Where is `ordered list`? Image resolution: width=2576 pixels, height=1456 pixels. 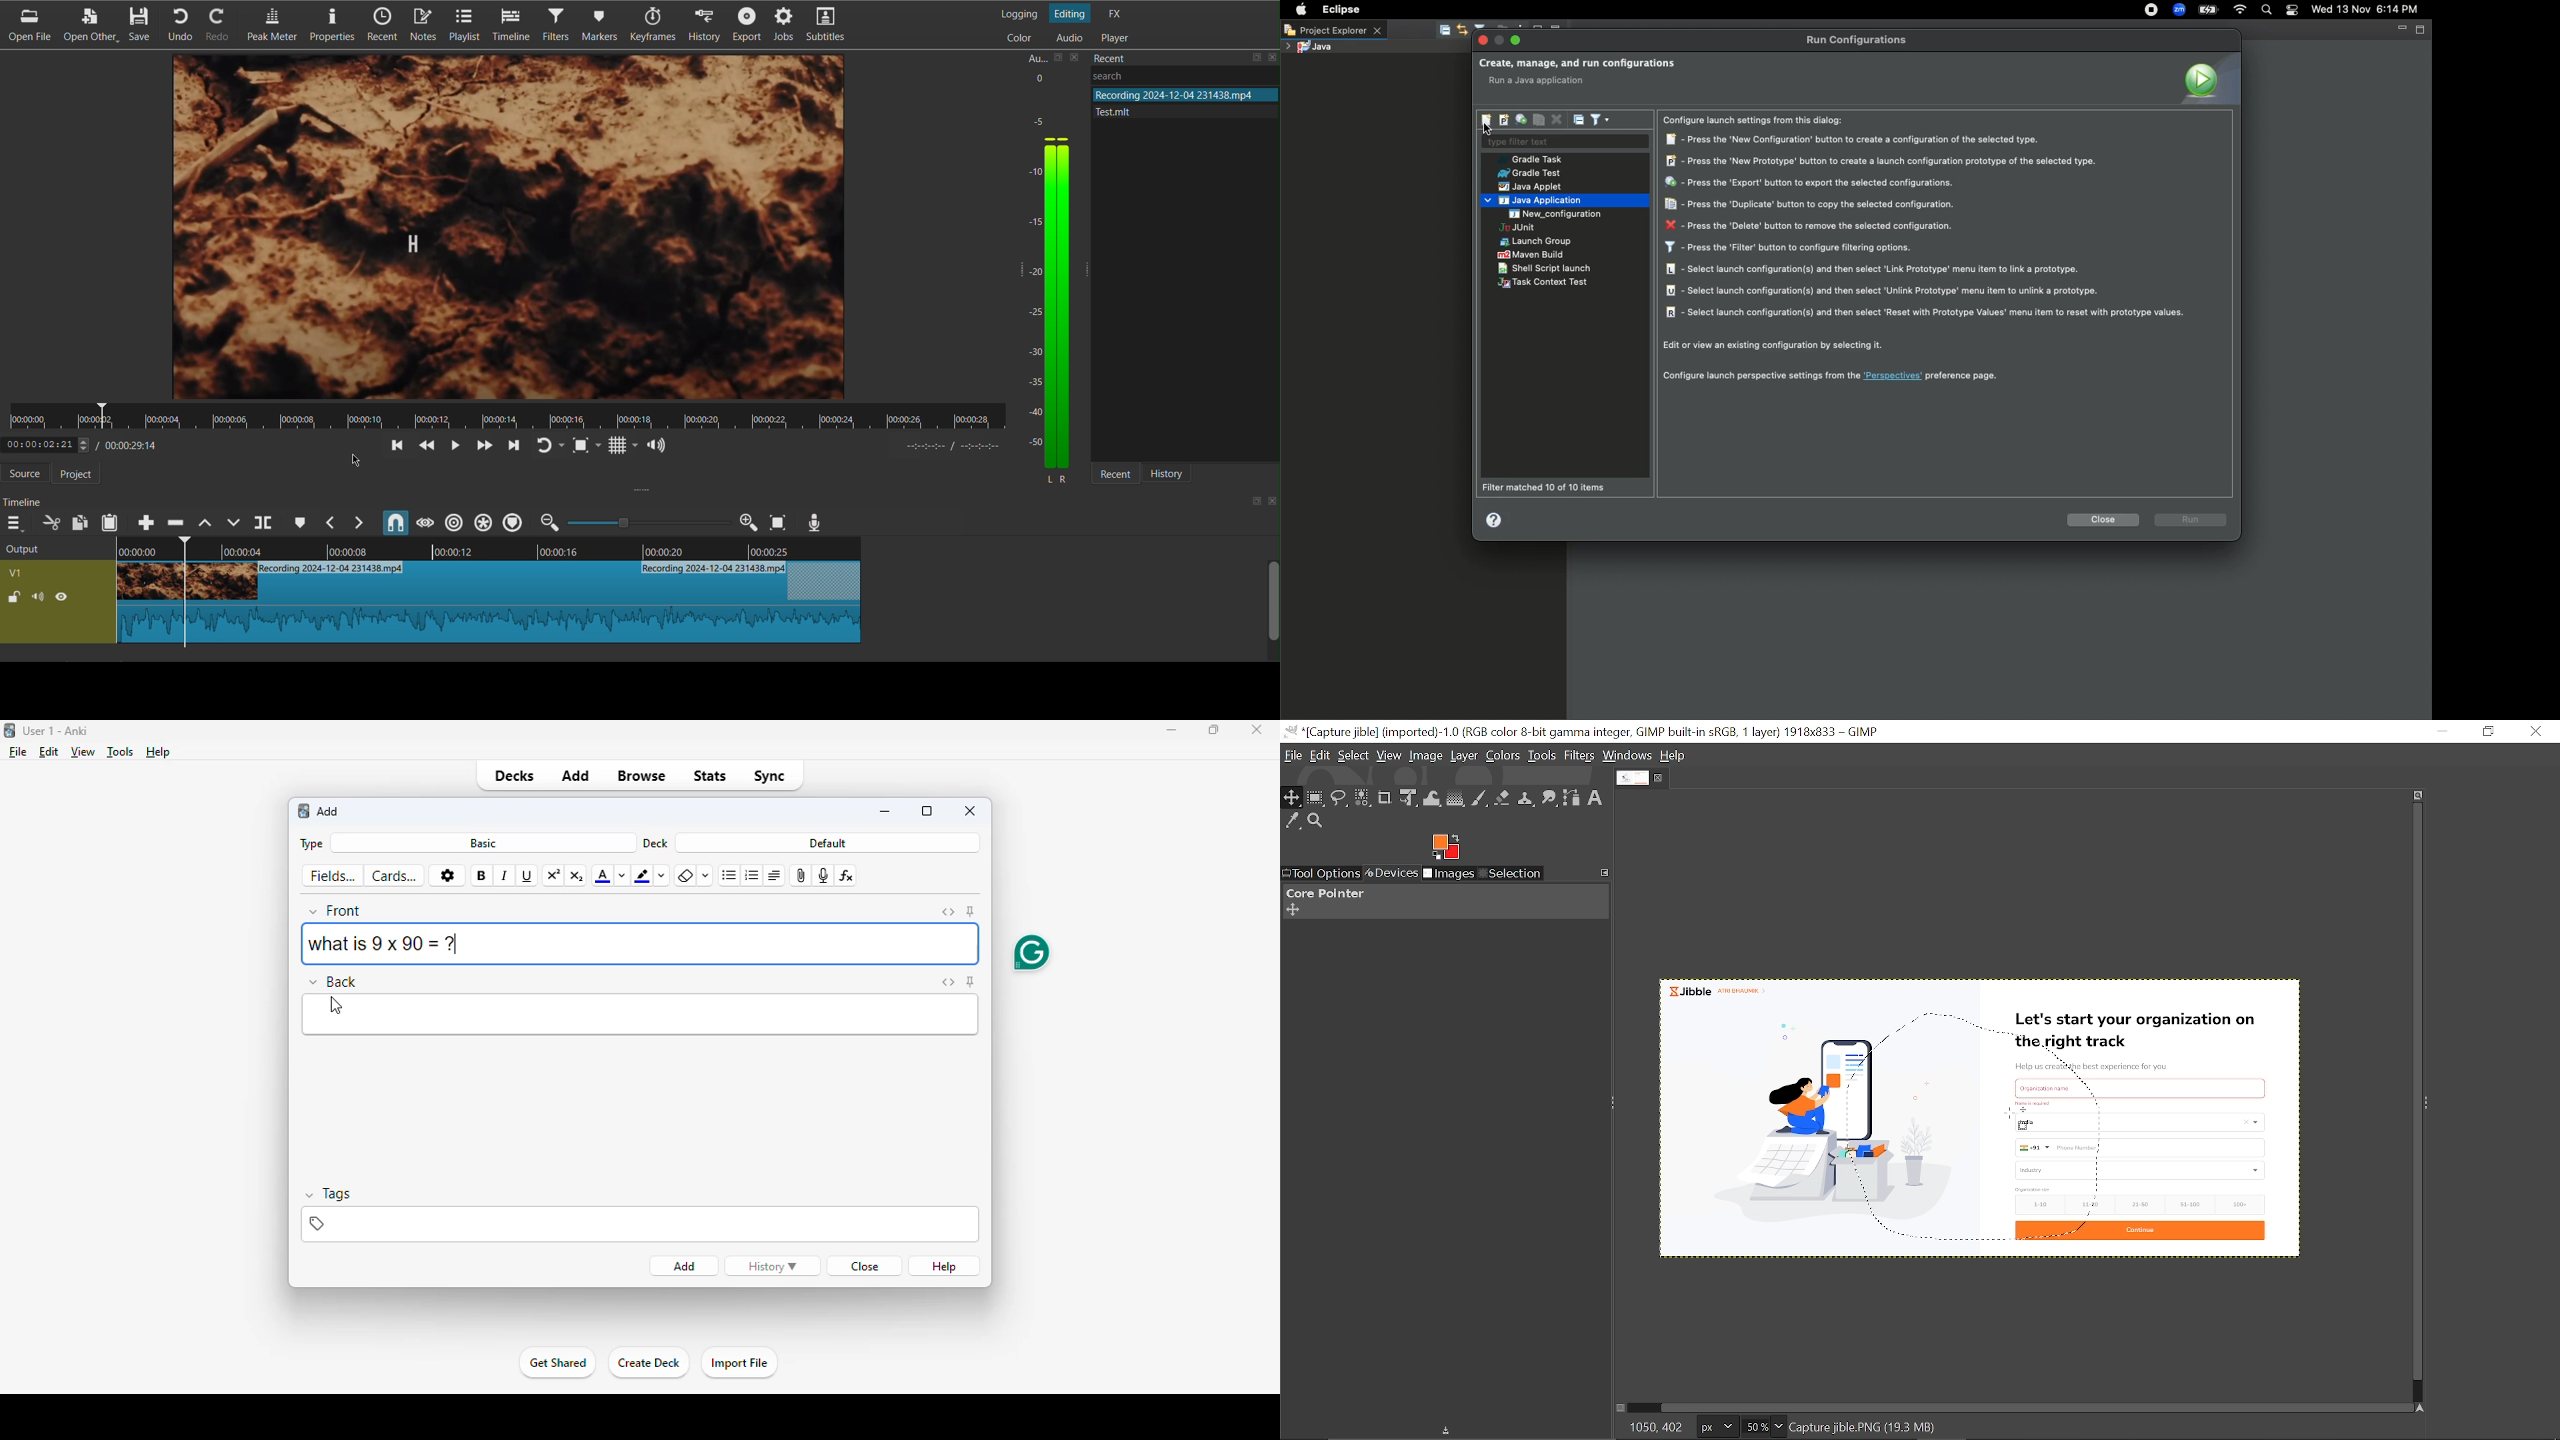
ordered list is located at coordinates (752, 876).